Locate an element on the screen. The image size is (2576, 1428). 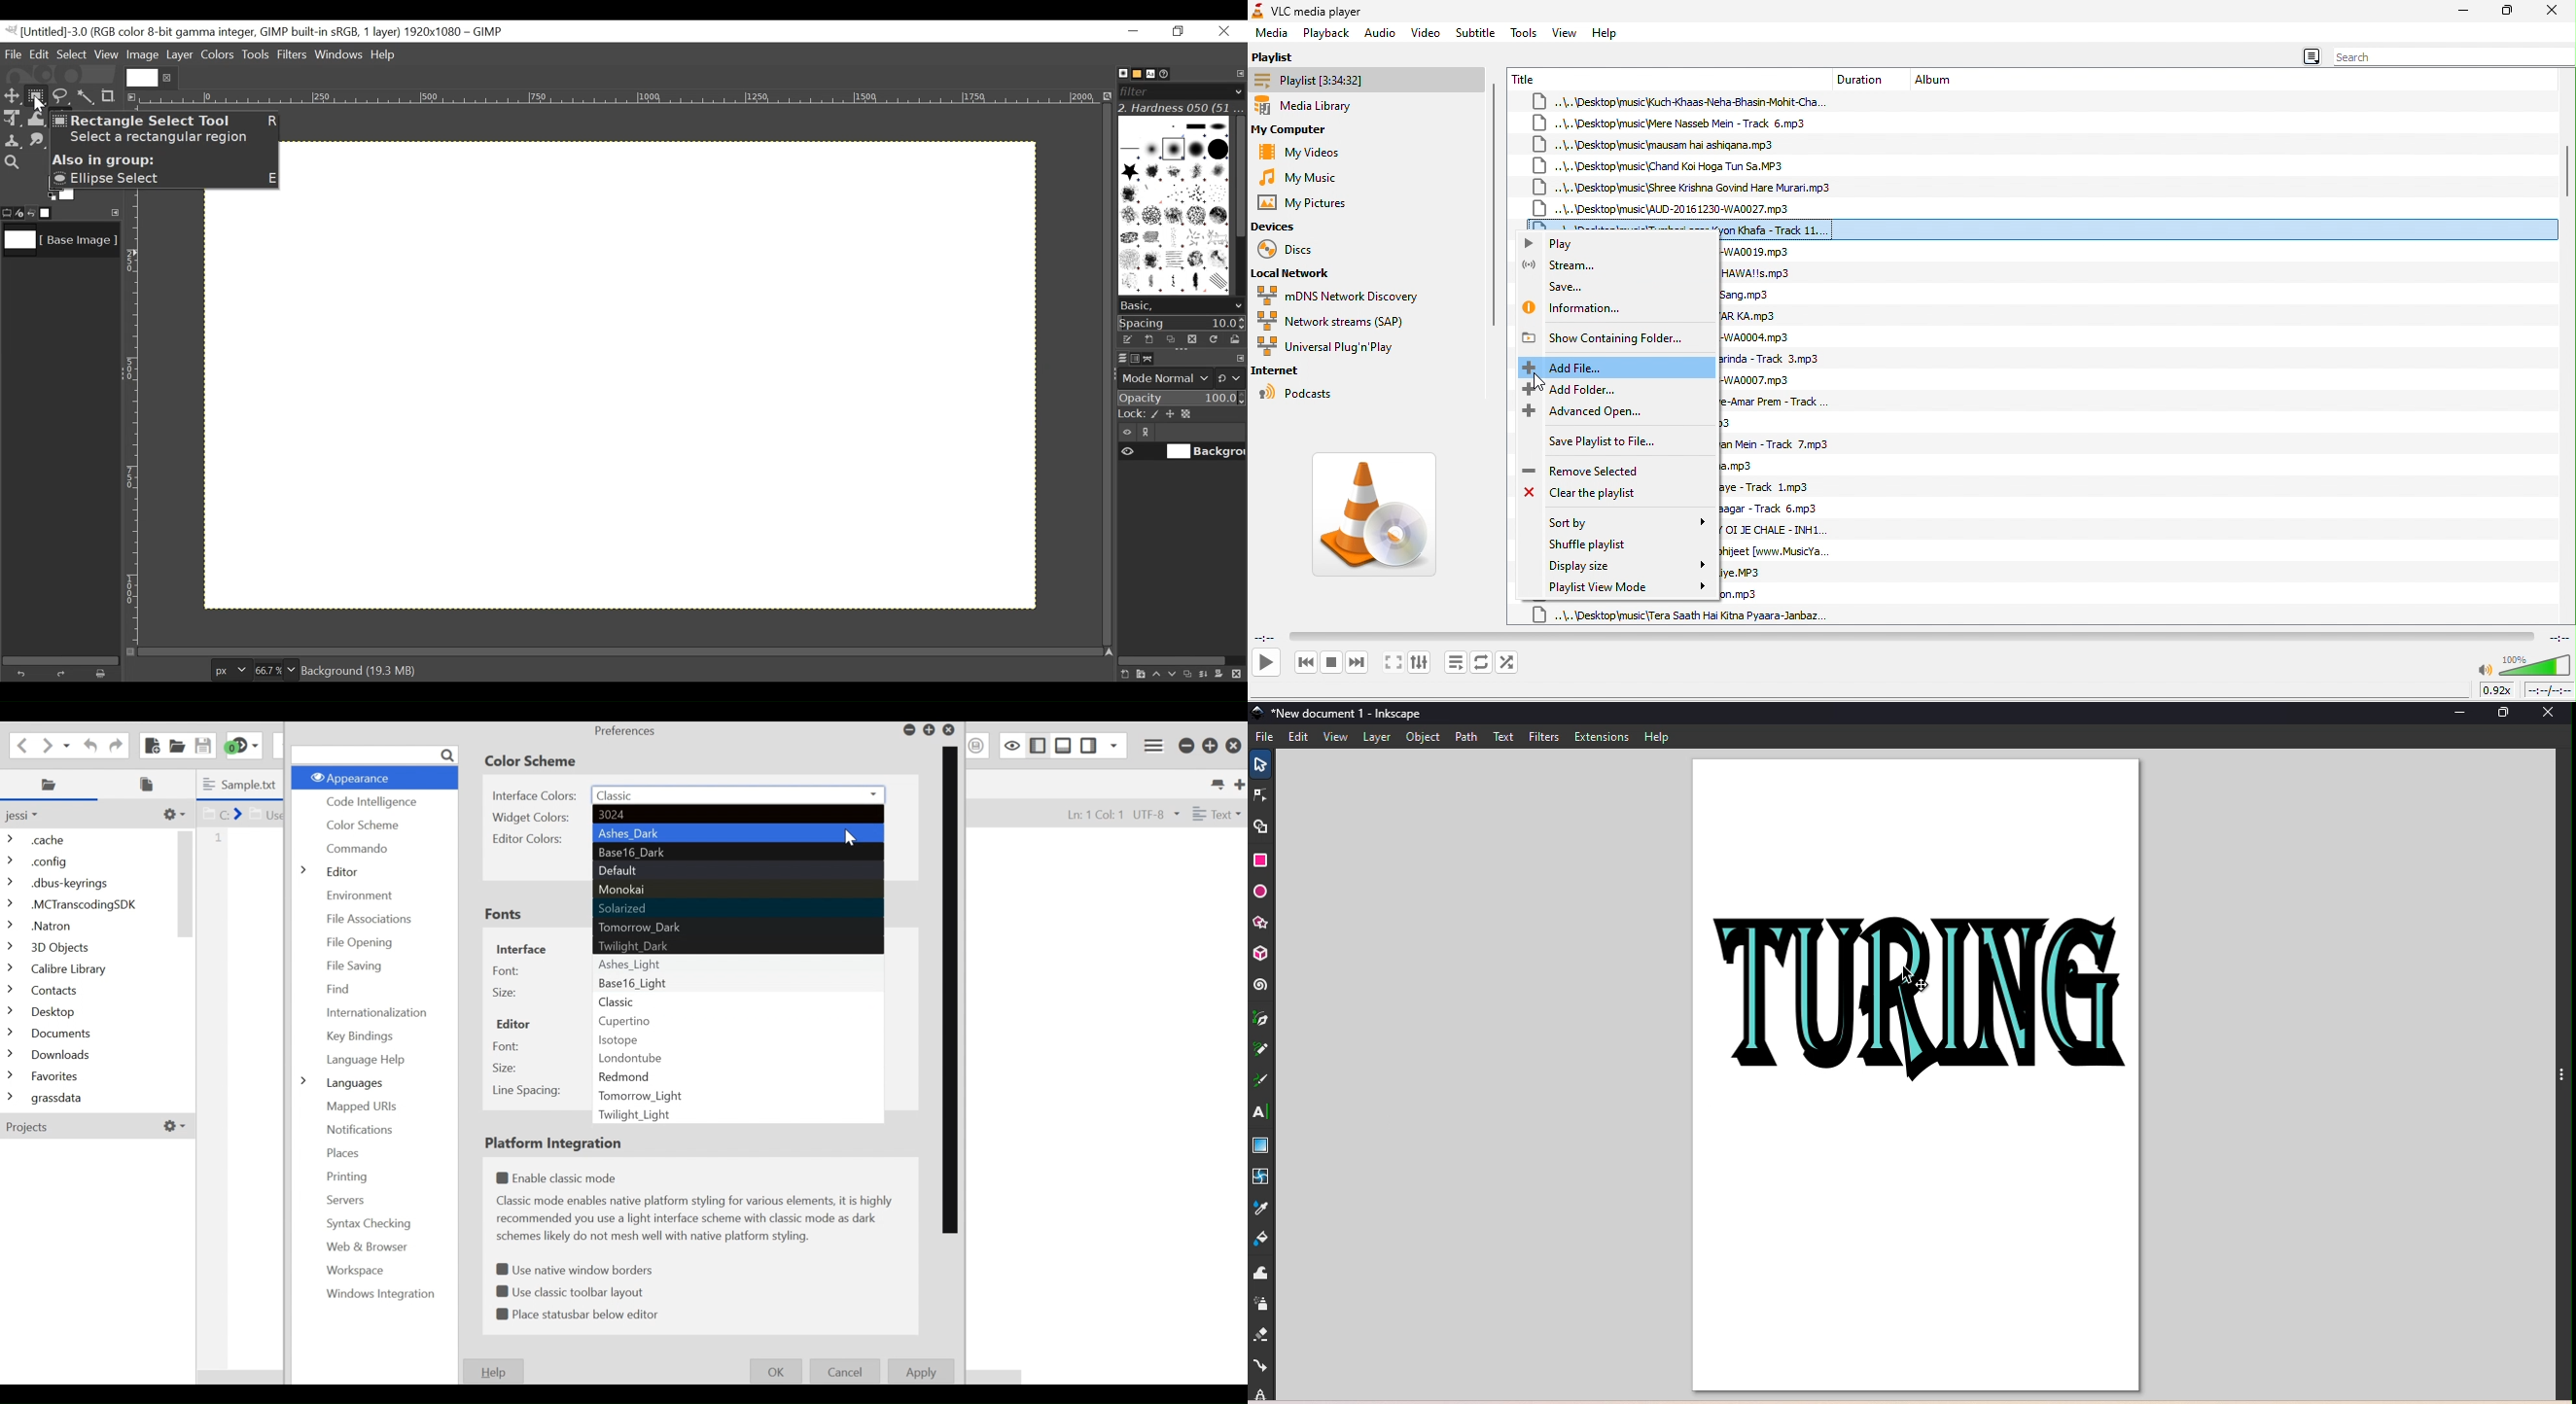
Minimize is located at coordinates (1134, 31).